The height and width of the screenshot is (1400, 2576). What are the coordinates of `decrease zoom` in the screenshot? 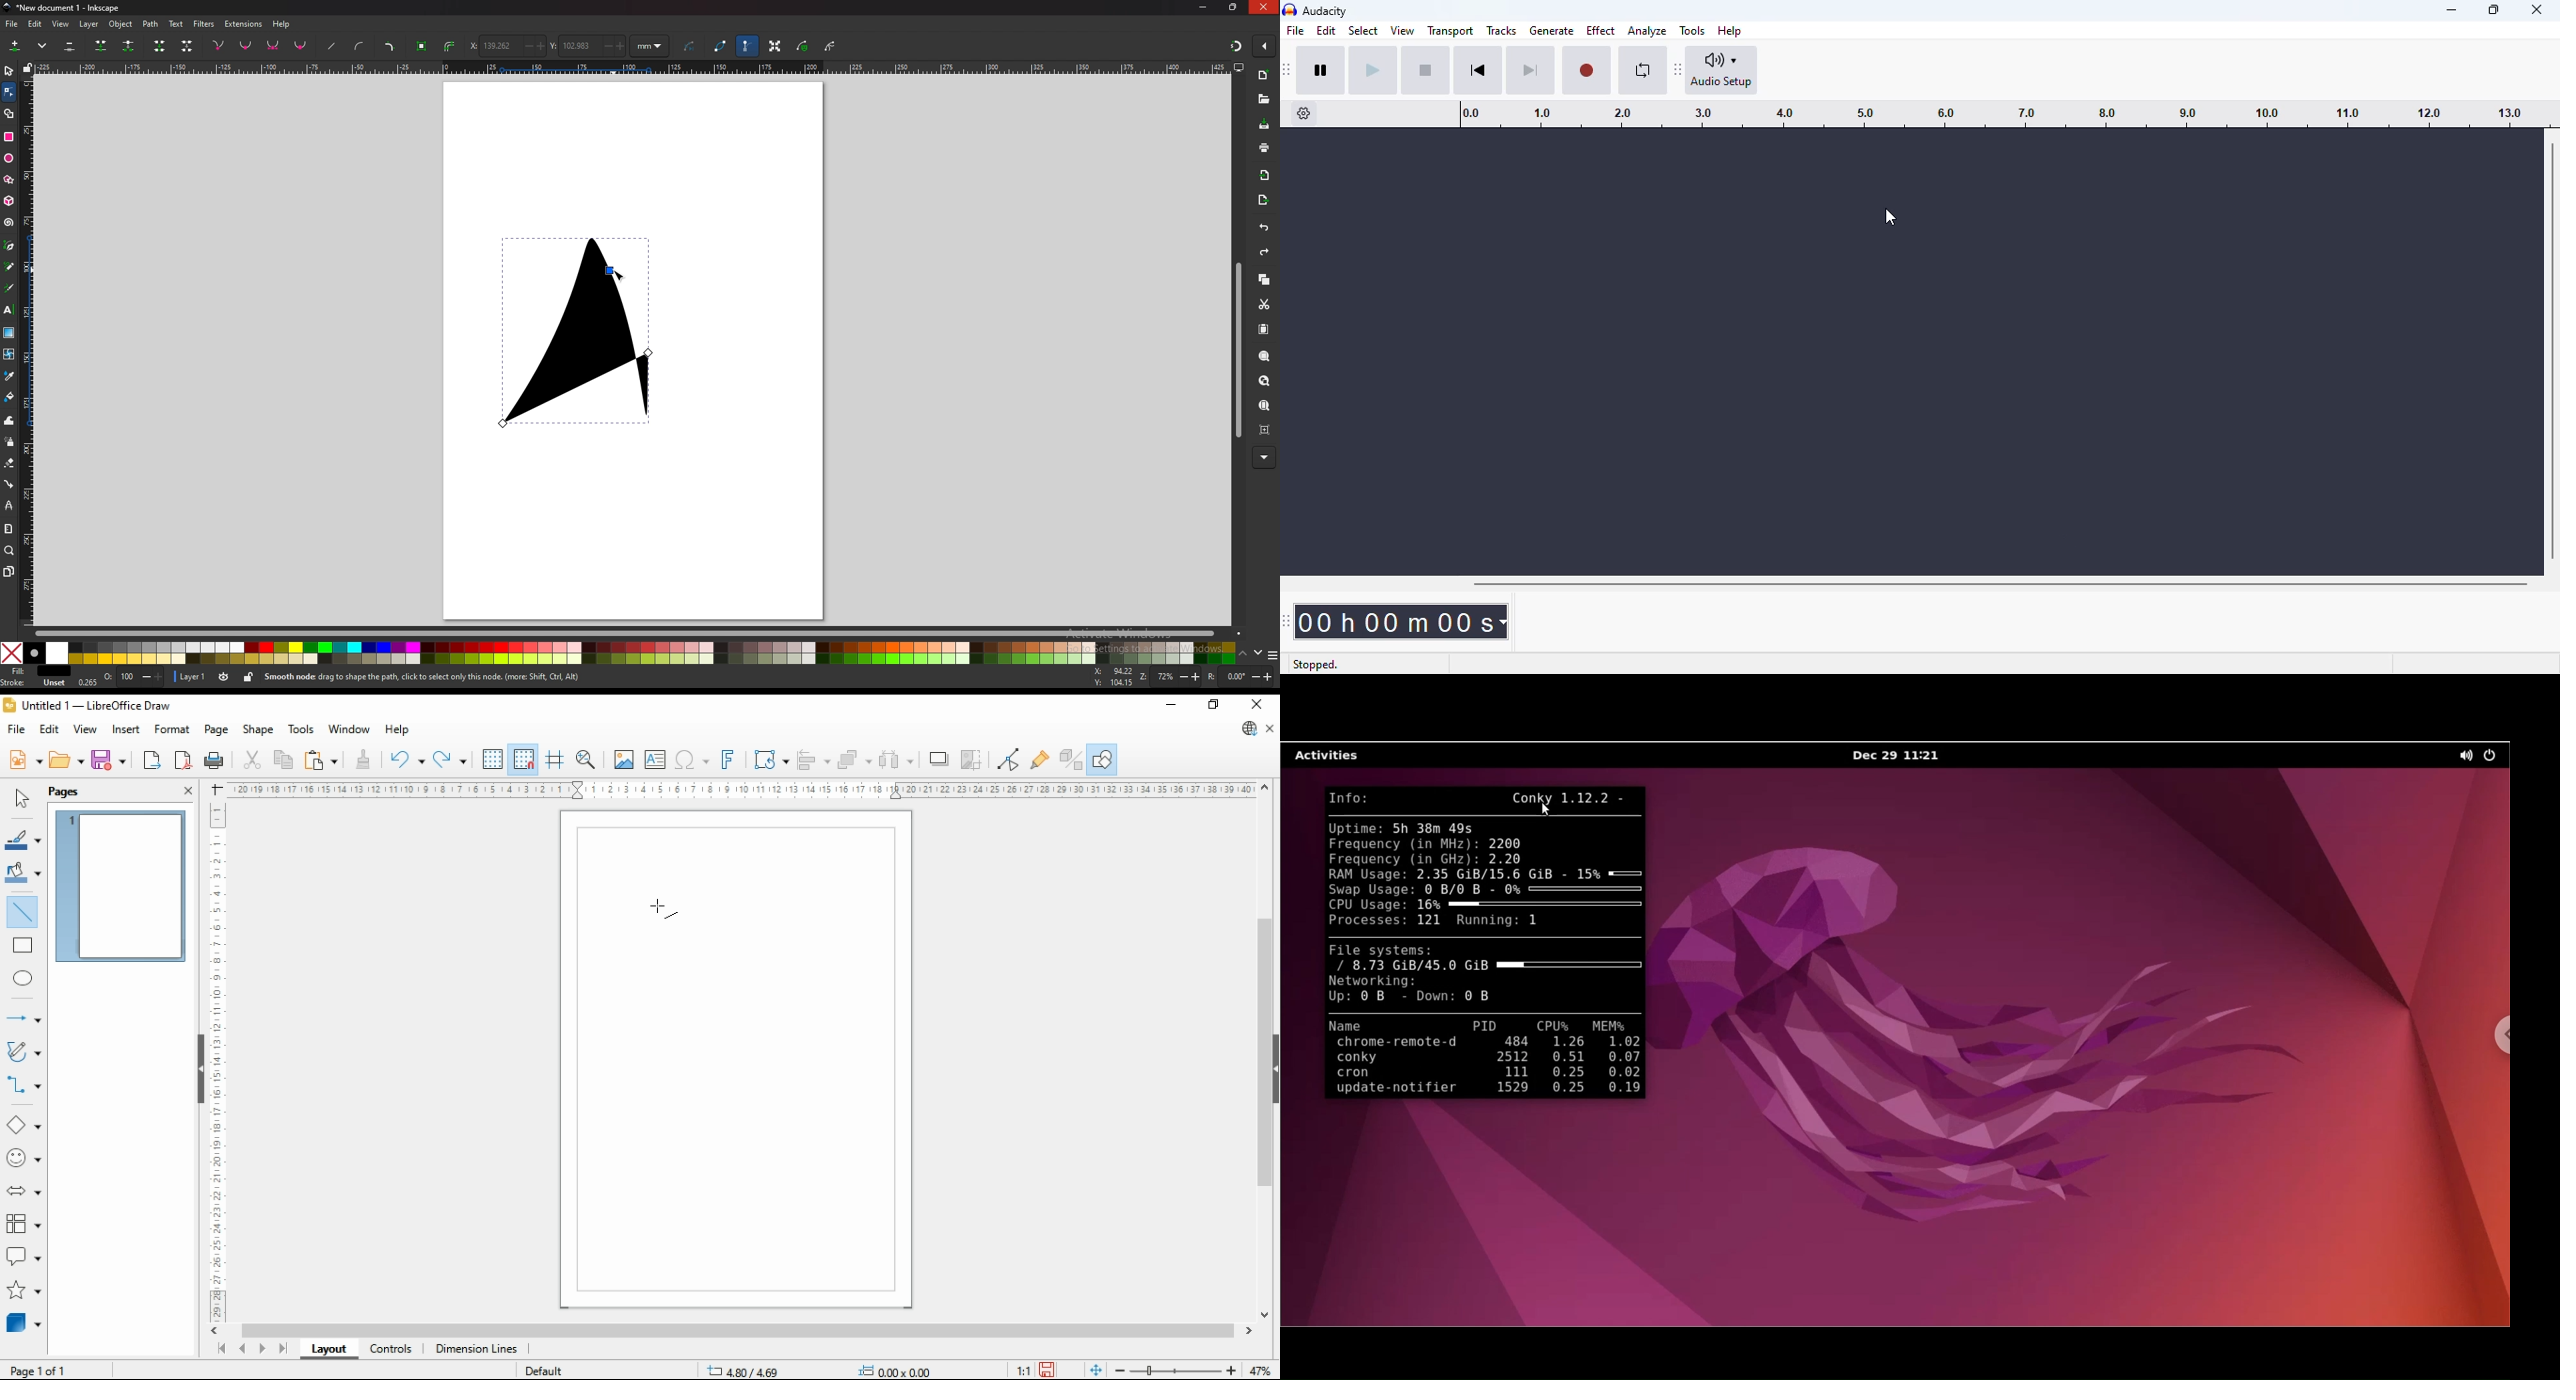 It's located at (1118, 1369).